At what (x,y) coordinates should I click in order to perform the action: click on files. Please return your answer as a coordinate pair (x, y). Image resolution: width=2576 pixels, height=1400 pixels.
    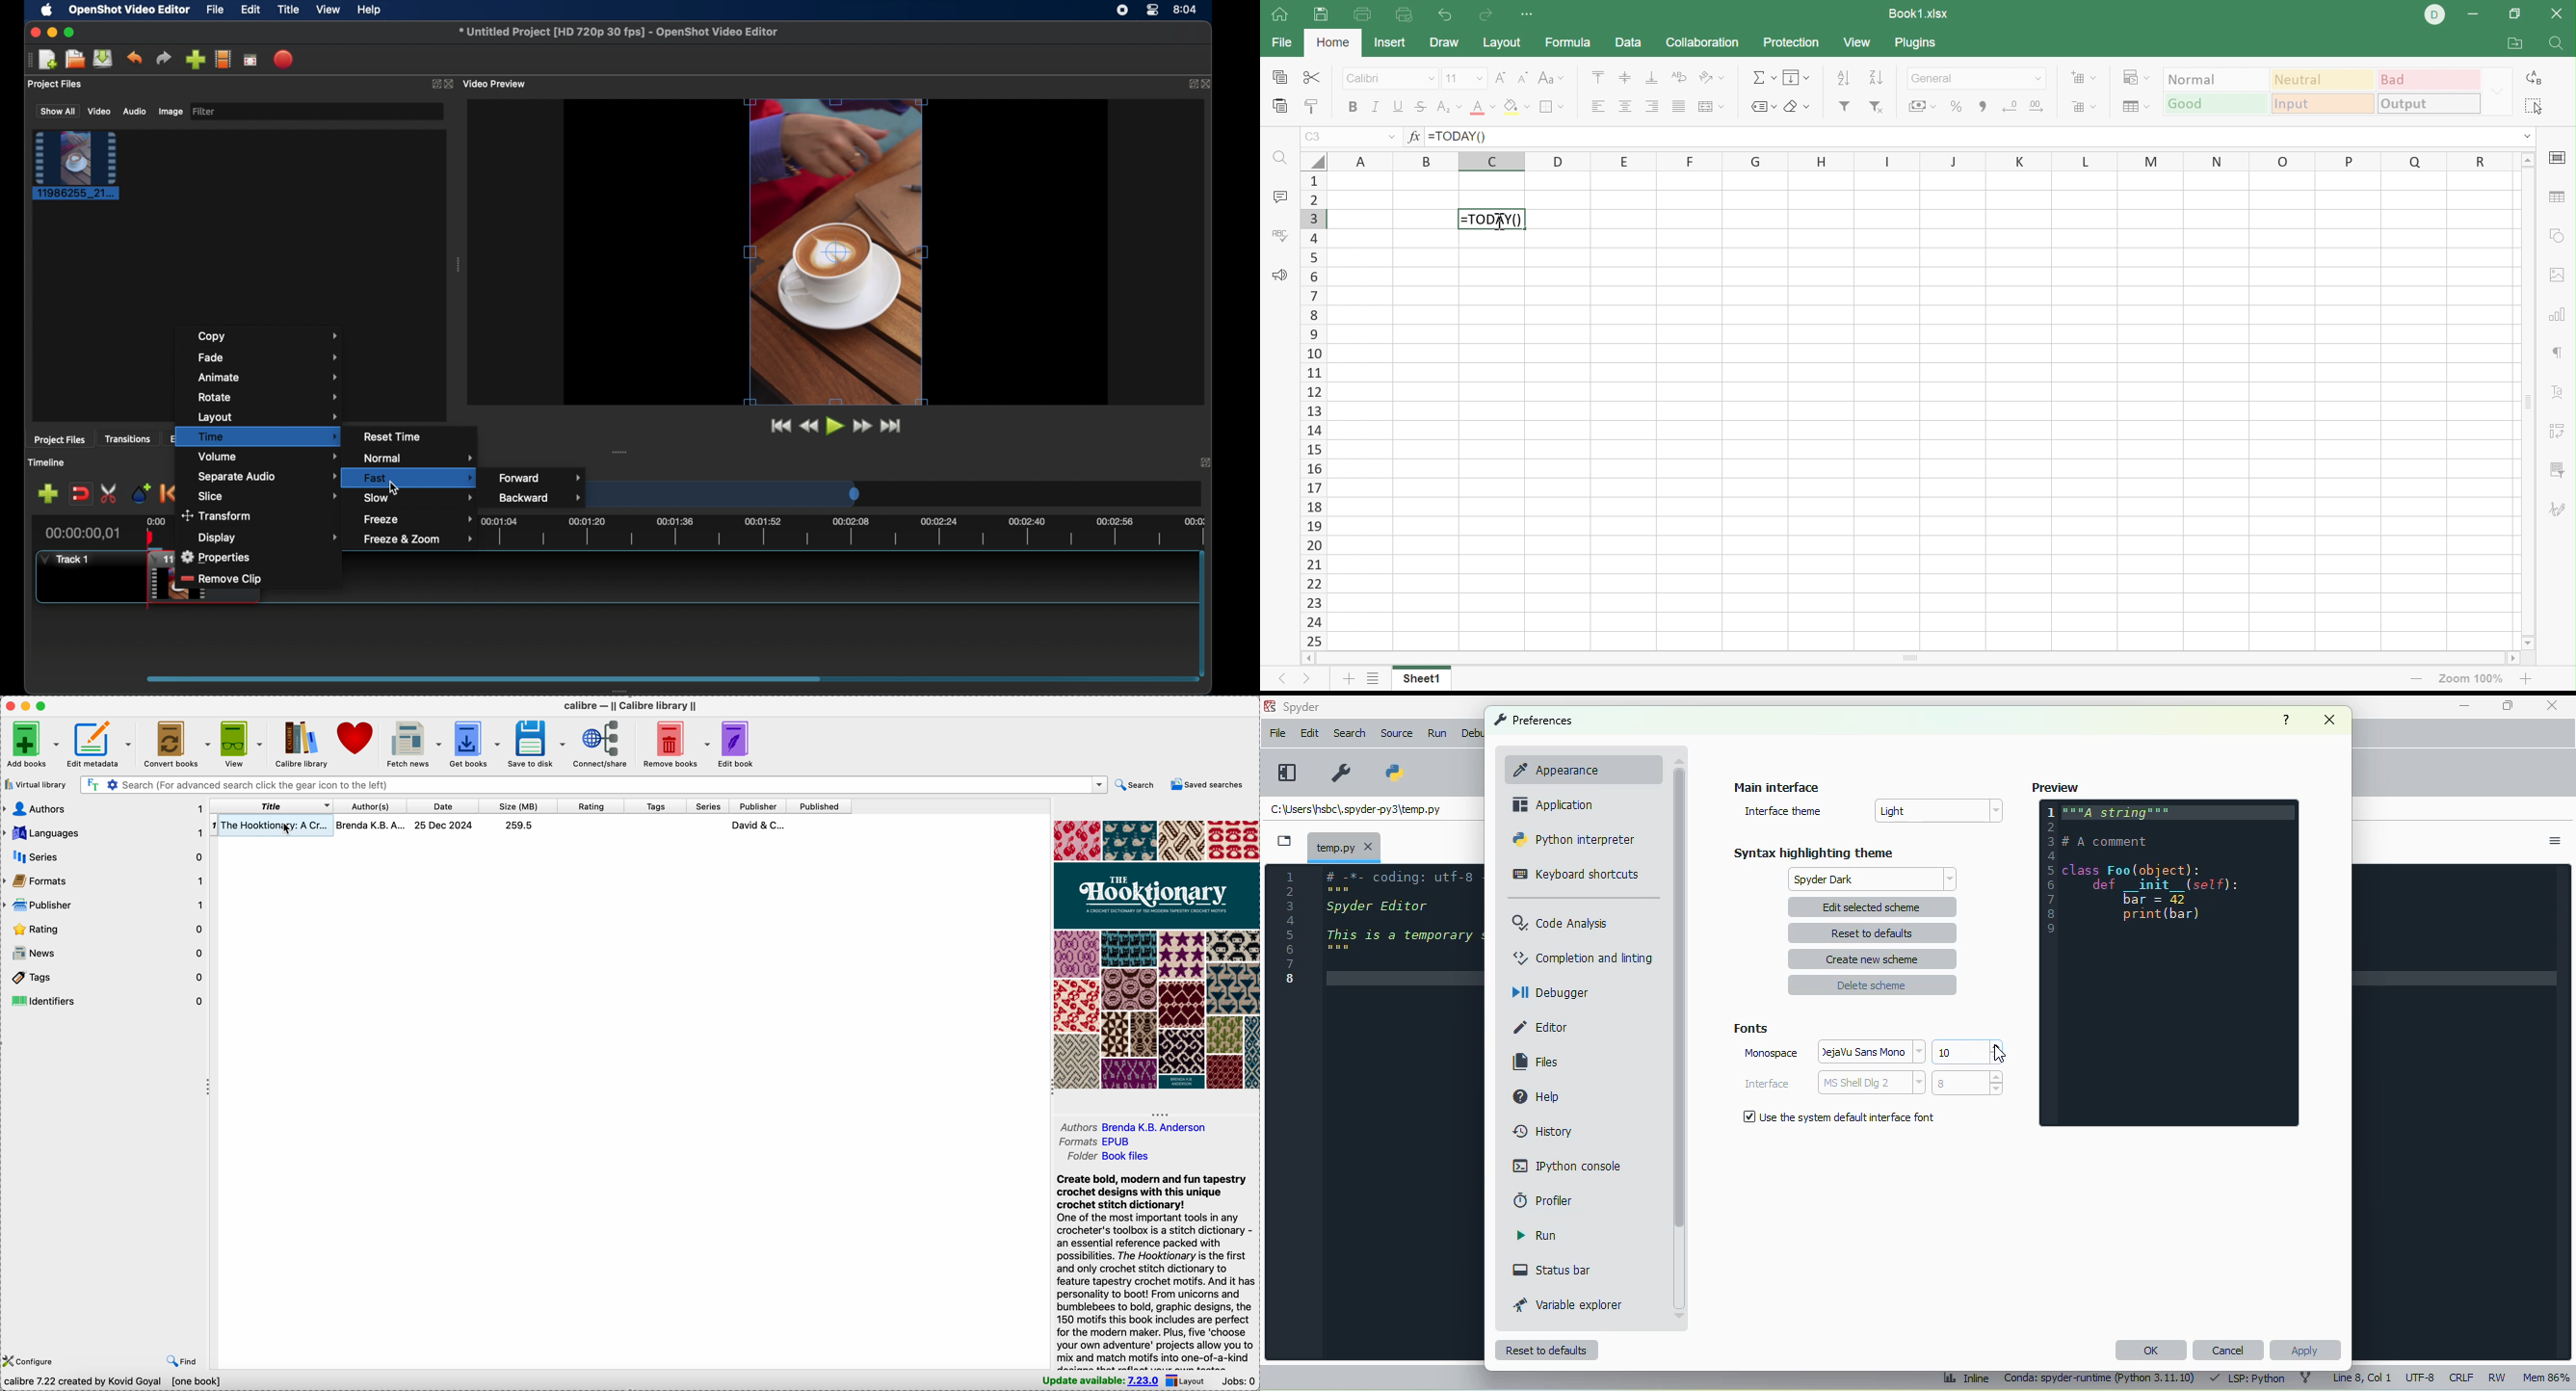
    Looking at the image, I should click on (1537, 1063).